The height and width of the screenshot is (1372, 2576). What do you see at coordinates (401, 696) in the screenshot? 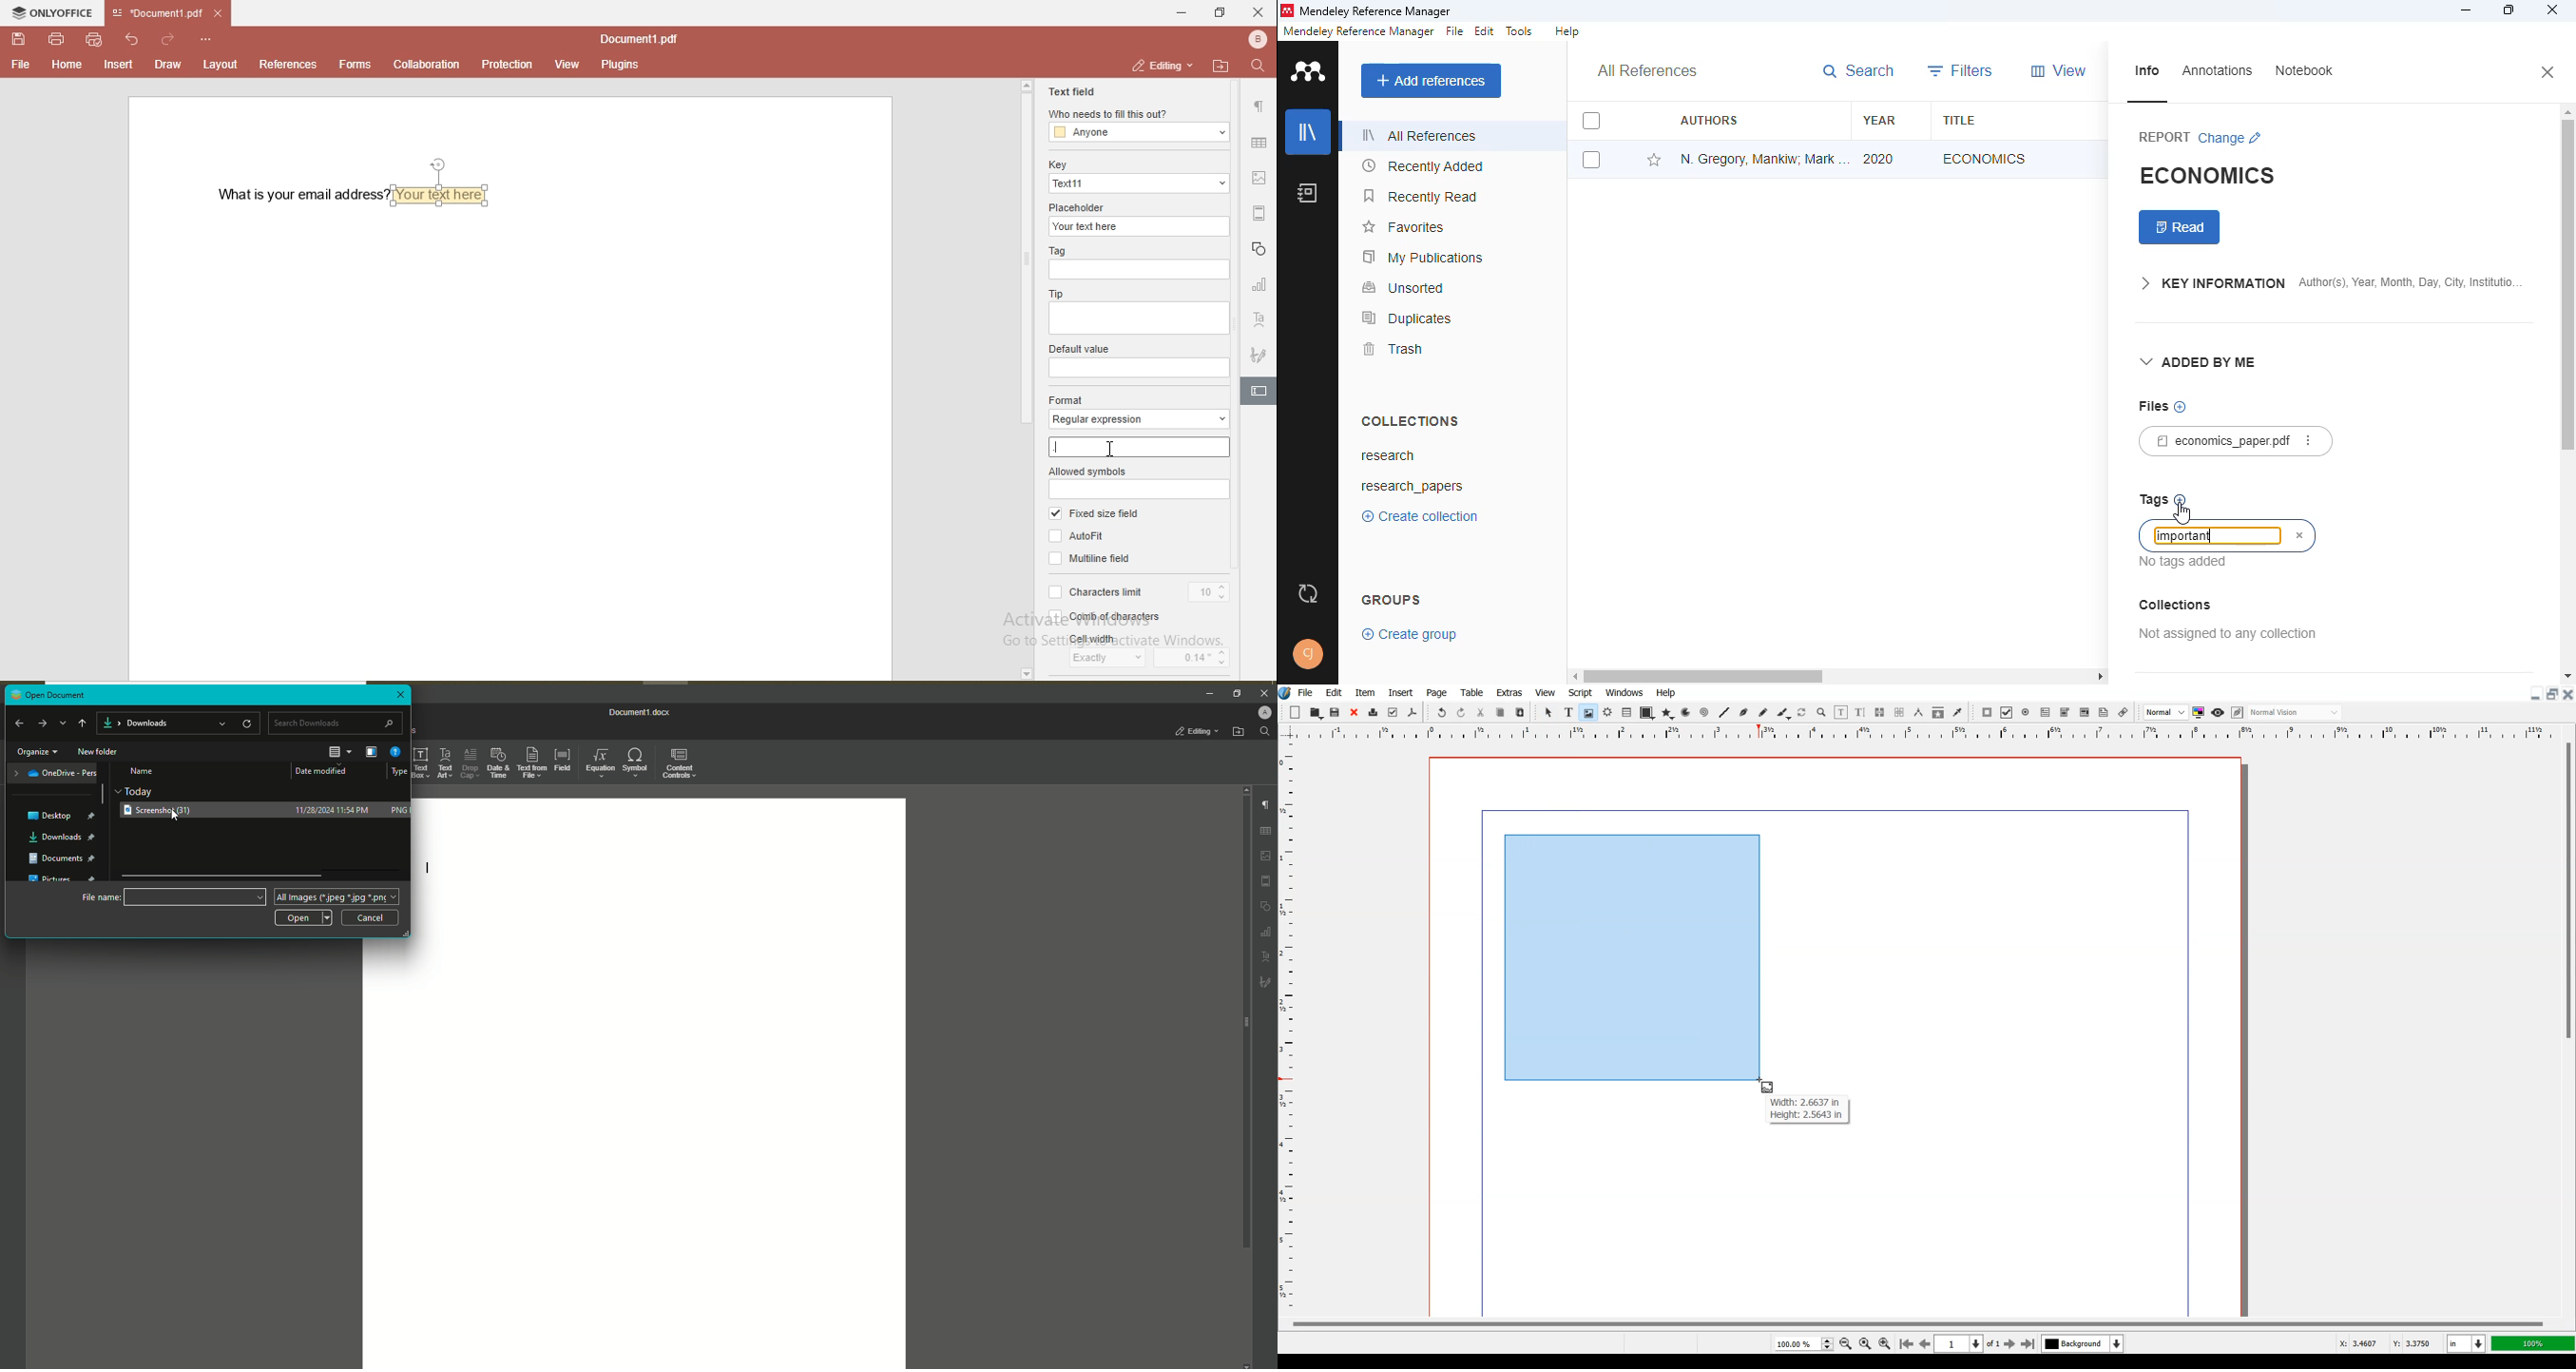
I see `Close` at bounding box center [401, 696].